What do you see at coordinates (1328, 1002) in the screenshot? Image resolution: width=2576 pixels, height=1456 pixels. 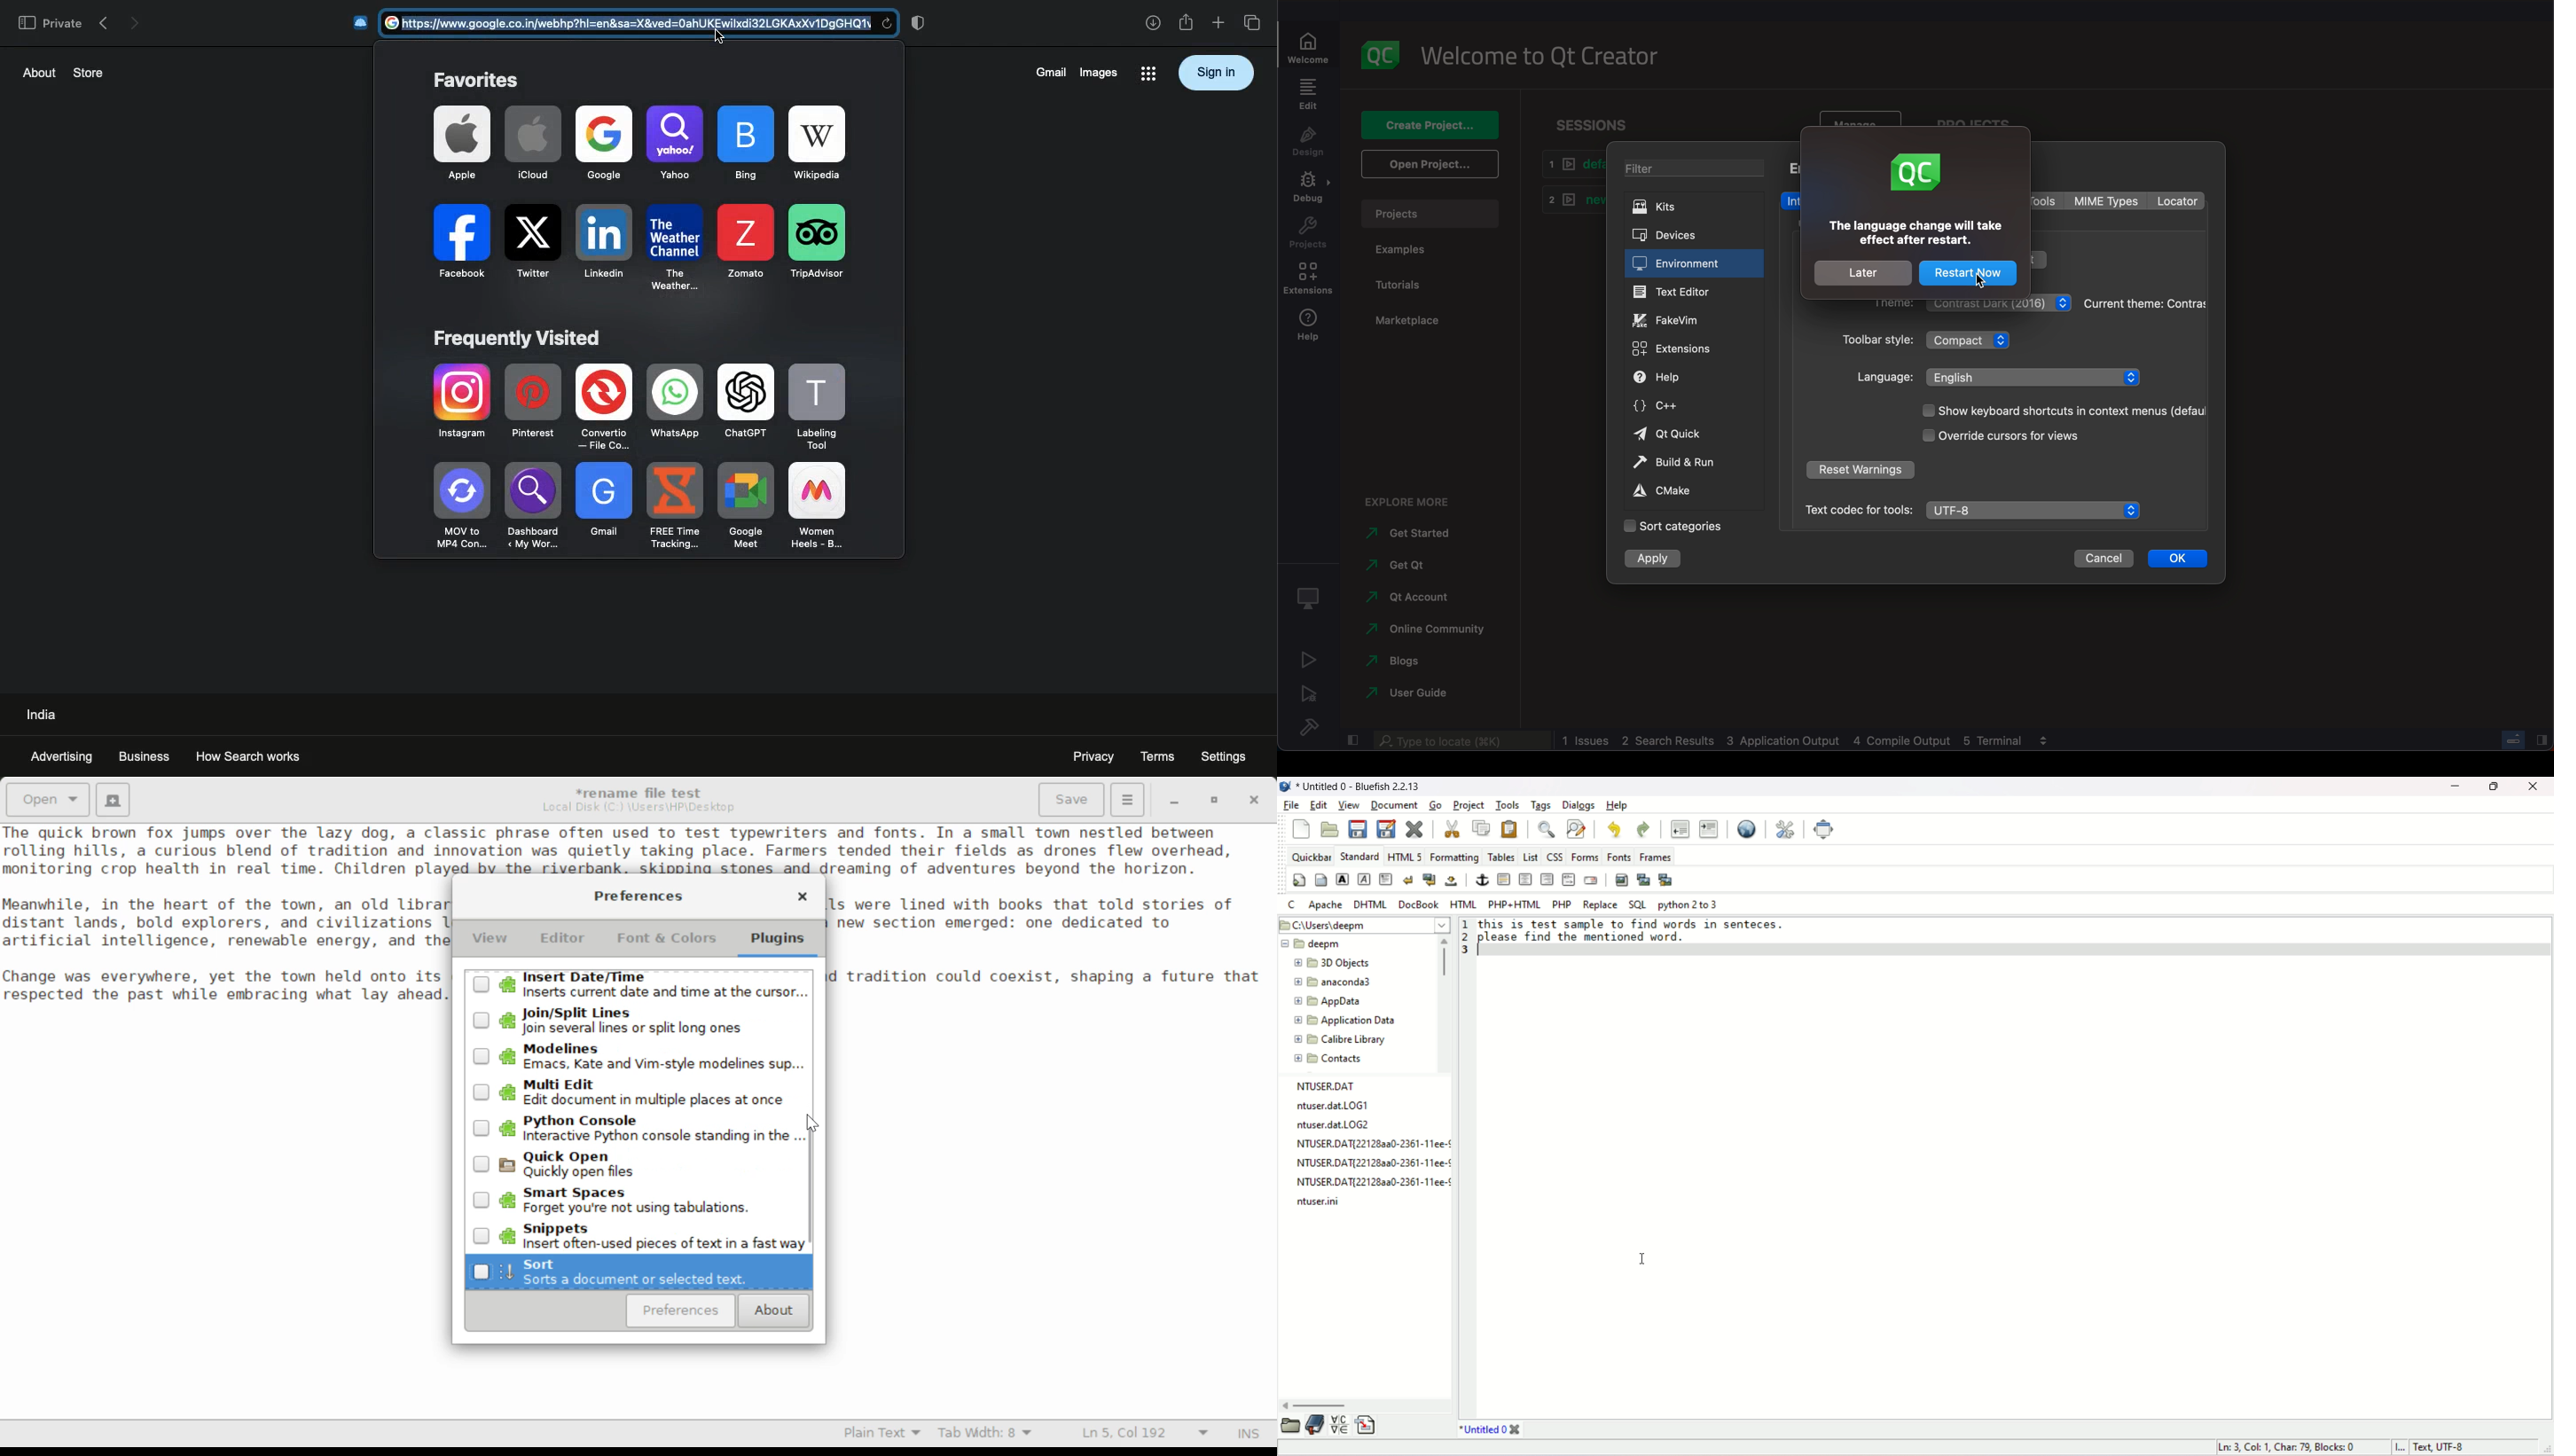 I see `app data` at bounding box center [1328, 1002].